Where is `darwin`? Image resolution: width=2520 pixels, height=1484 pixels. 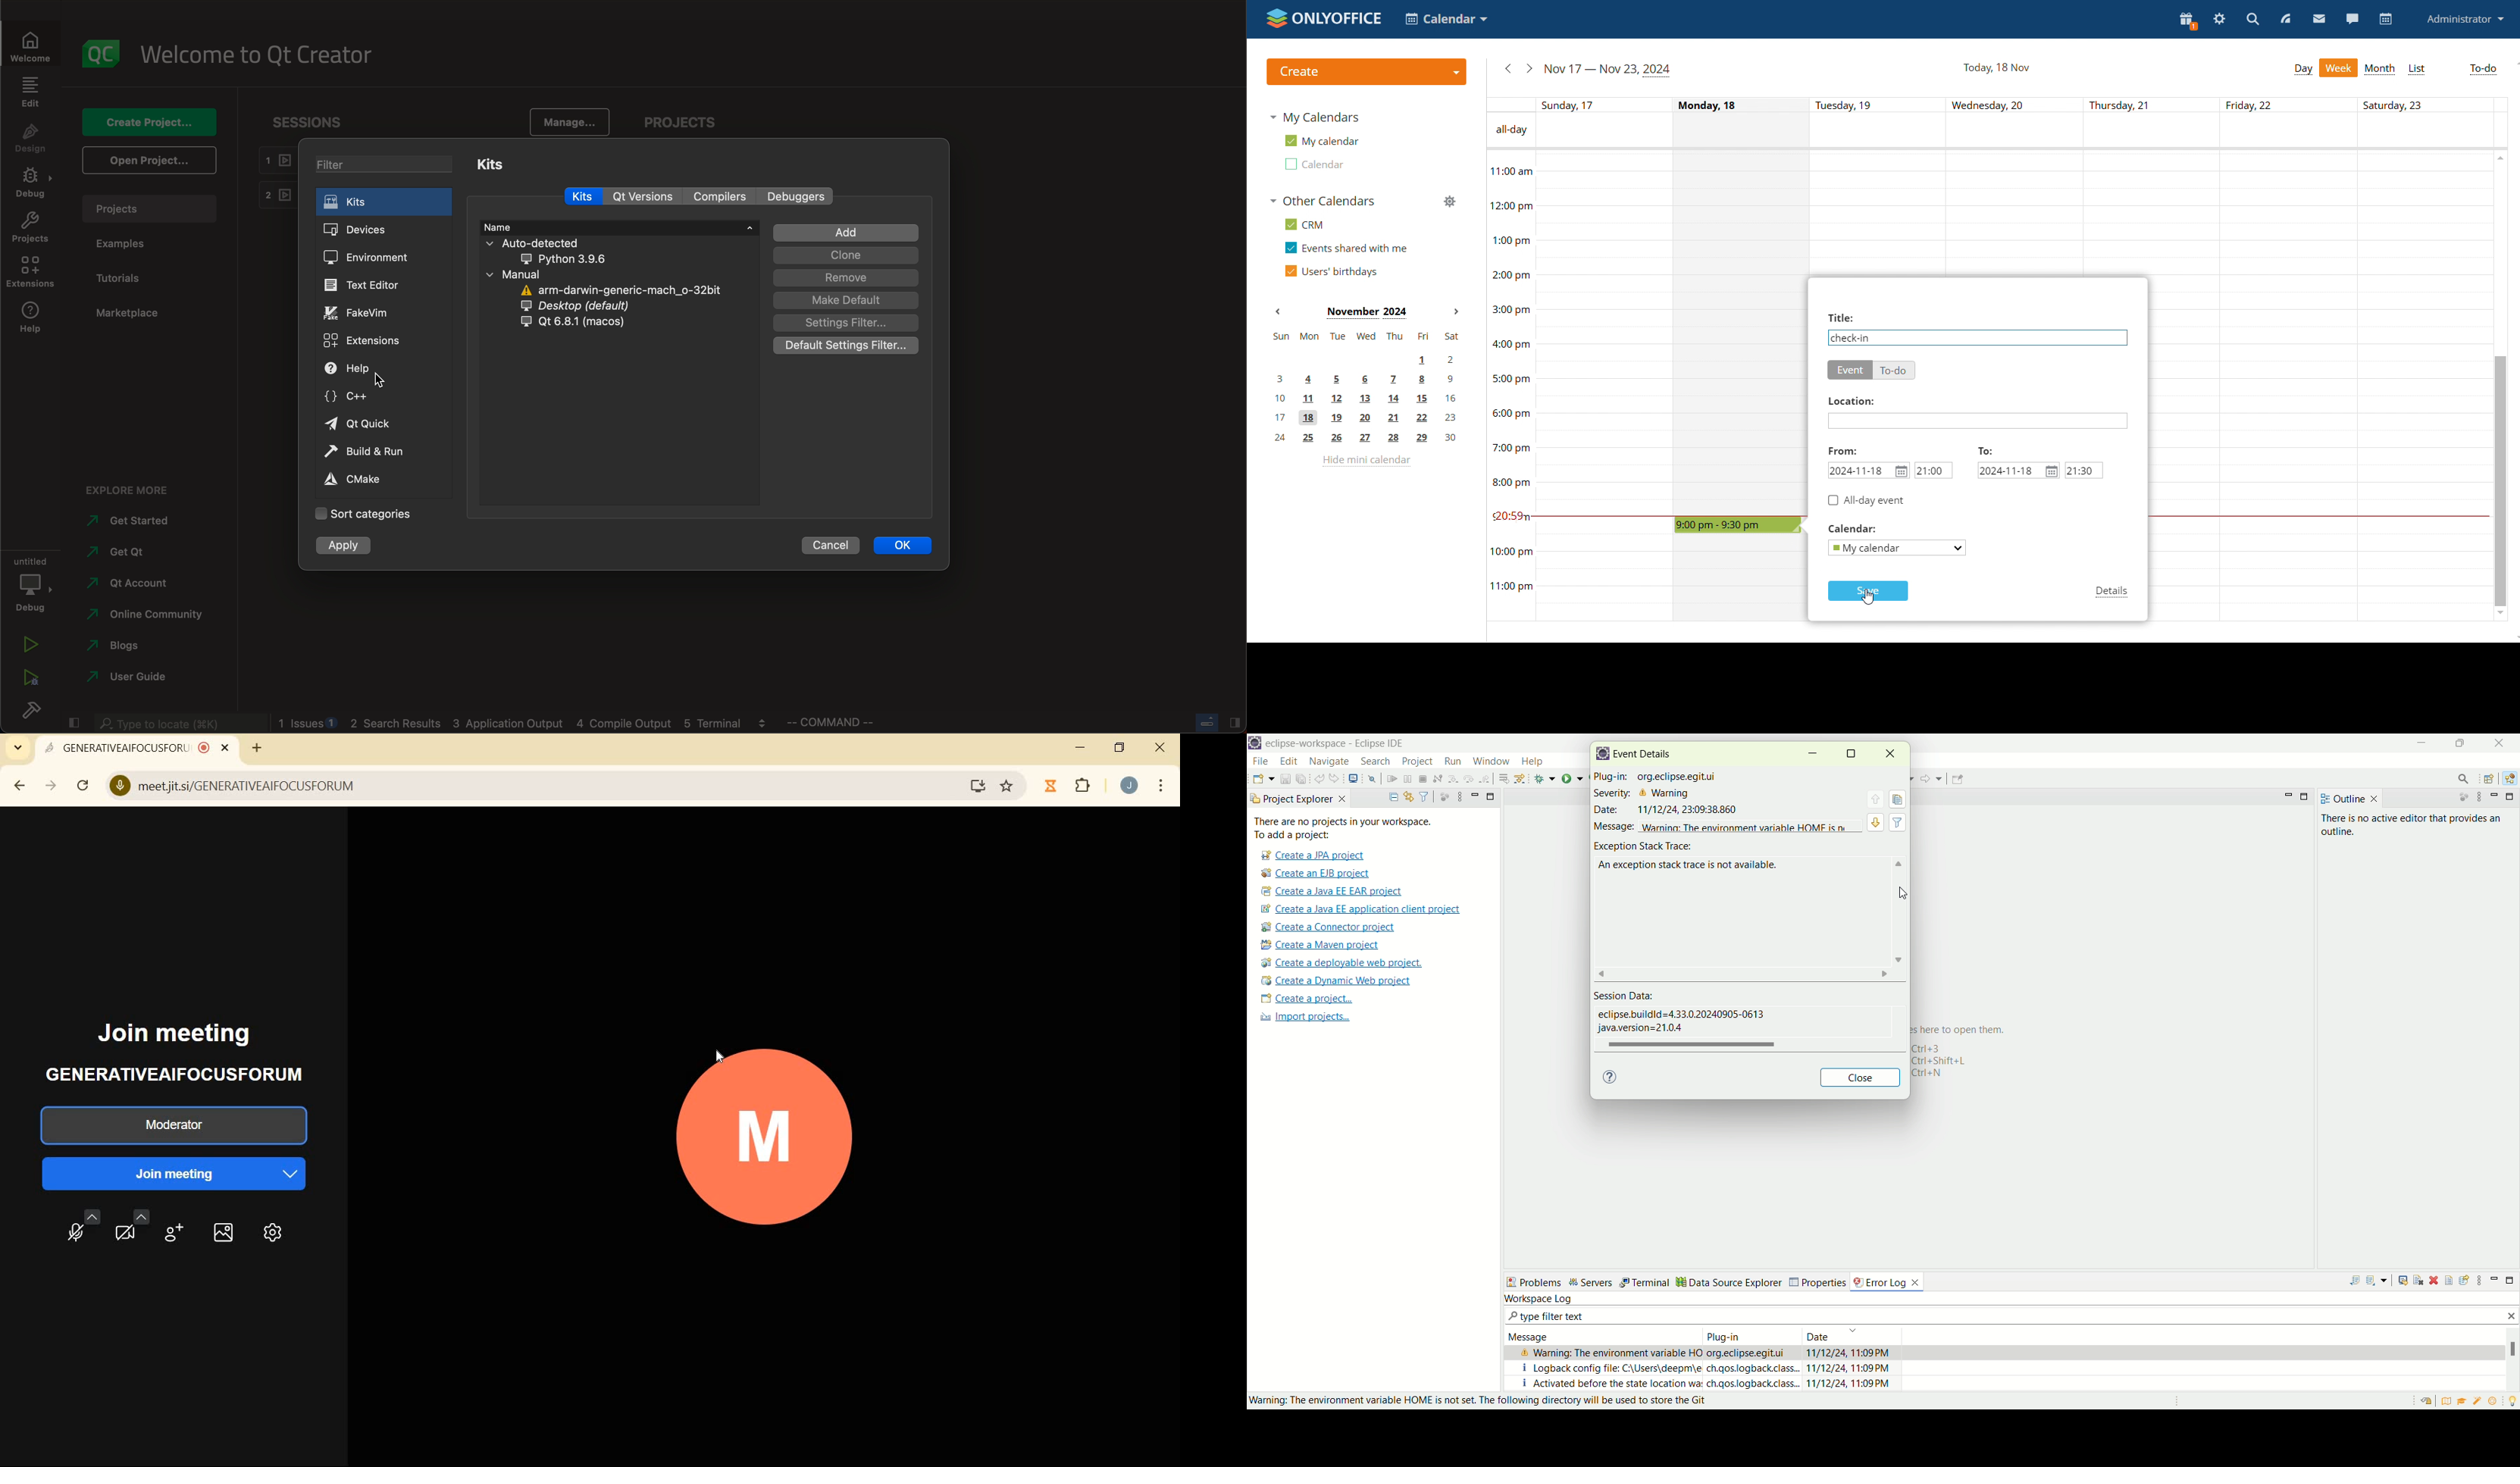 darwin is located at coordinates (625, 291).